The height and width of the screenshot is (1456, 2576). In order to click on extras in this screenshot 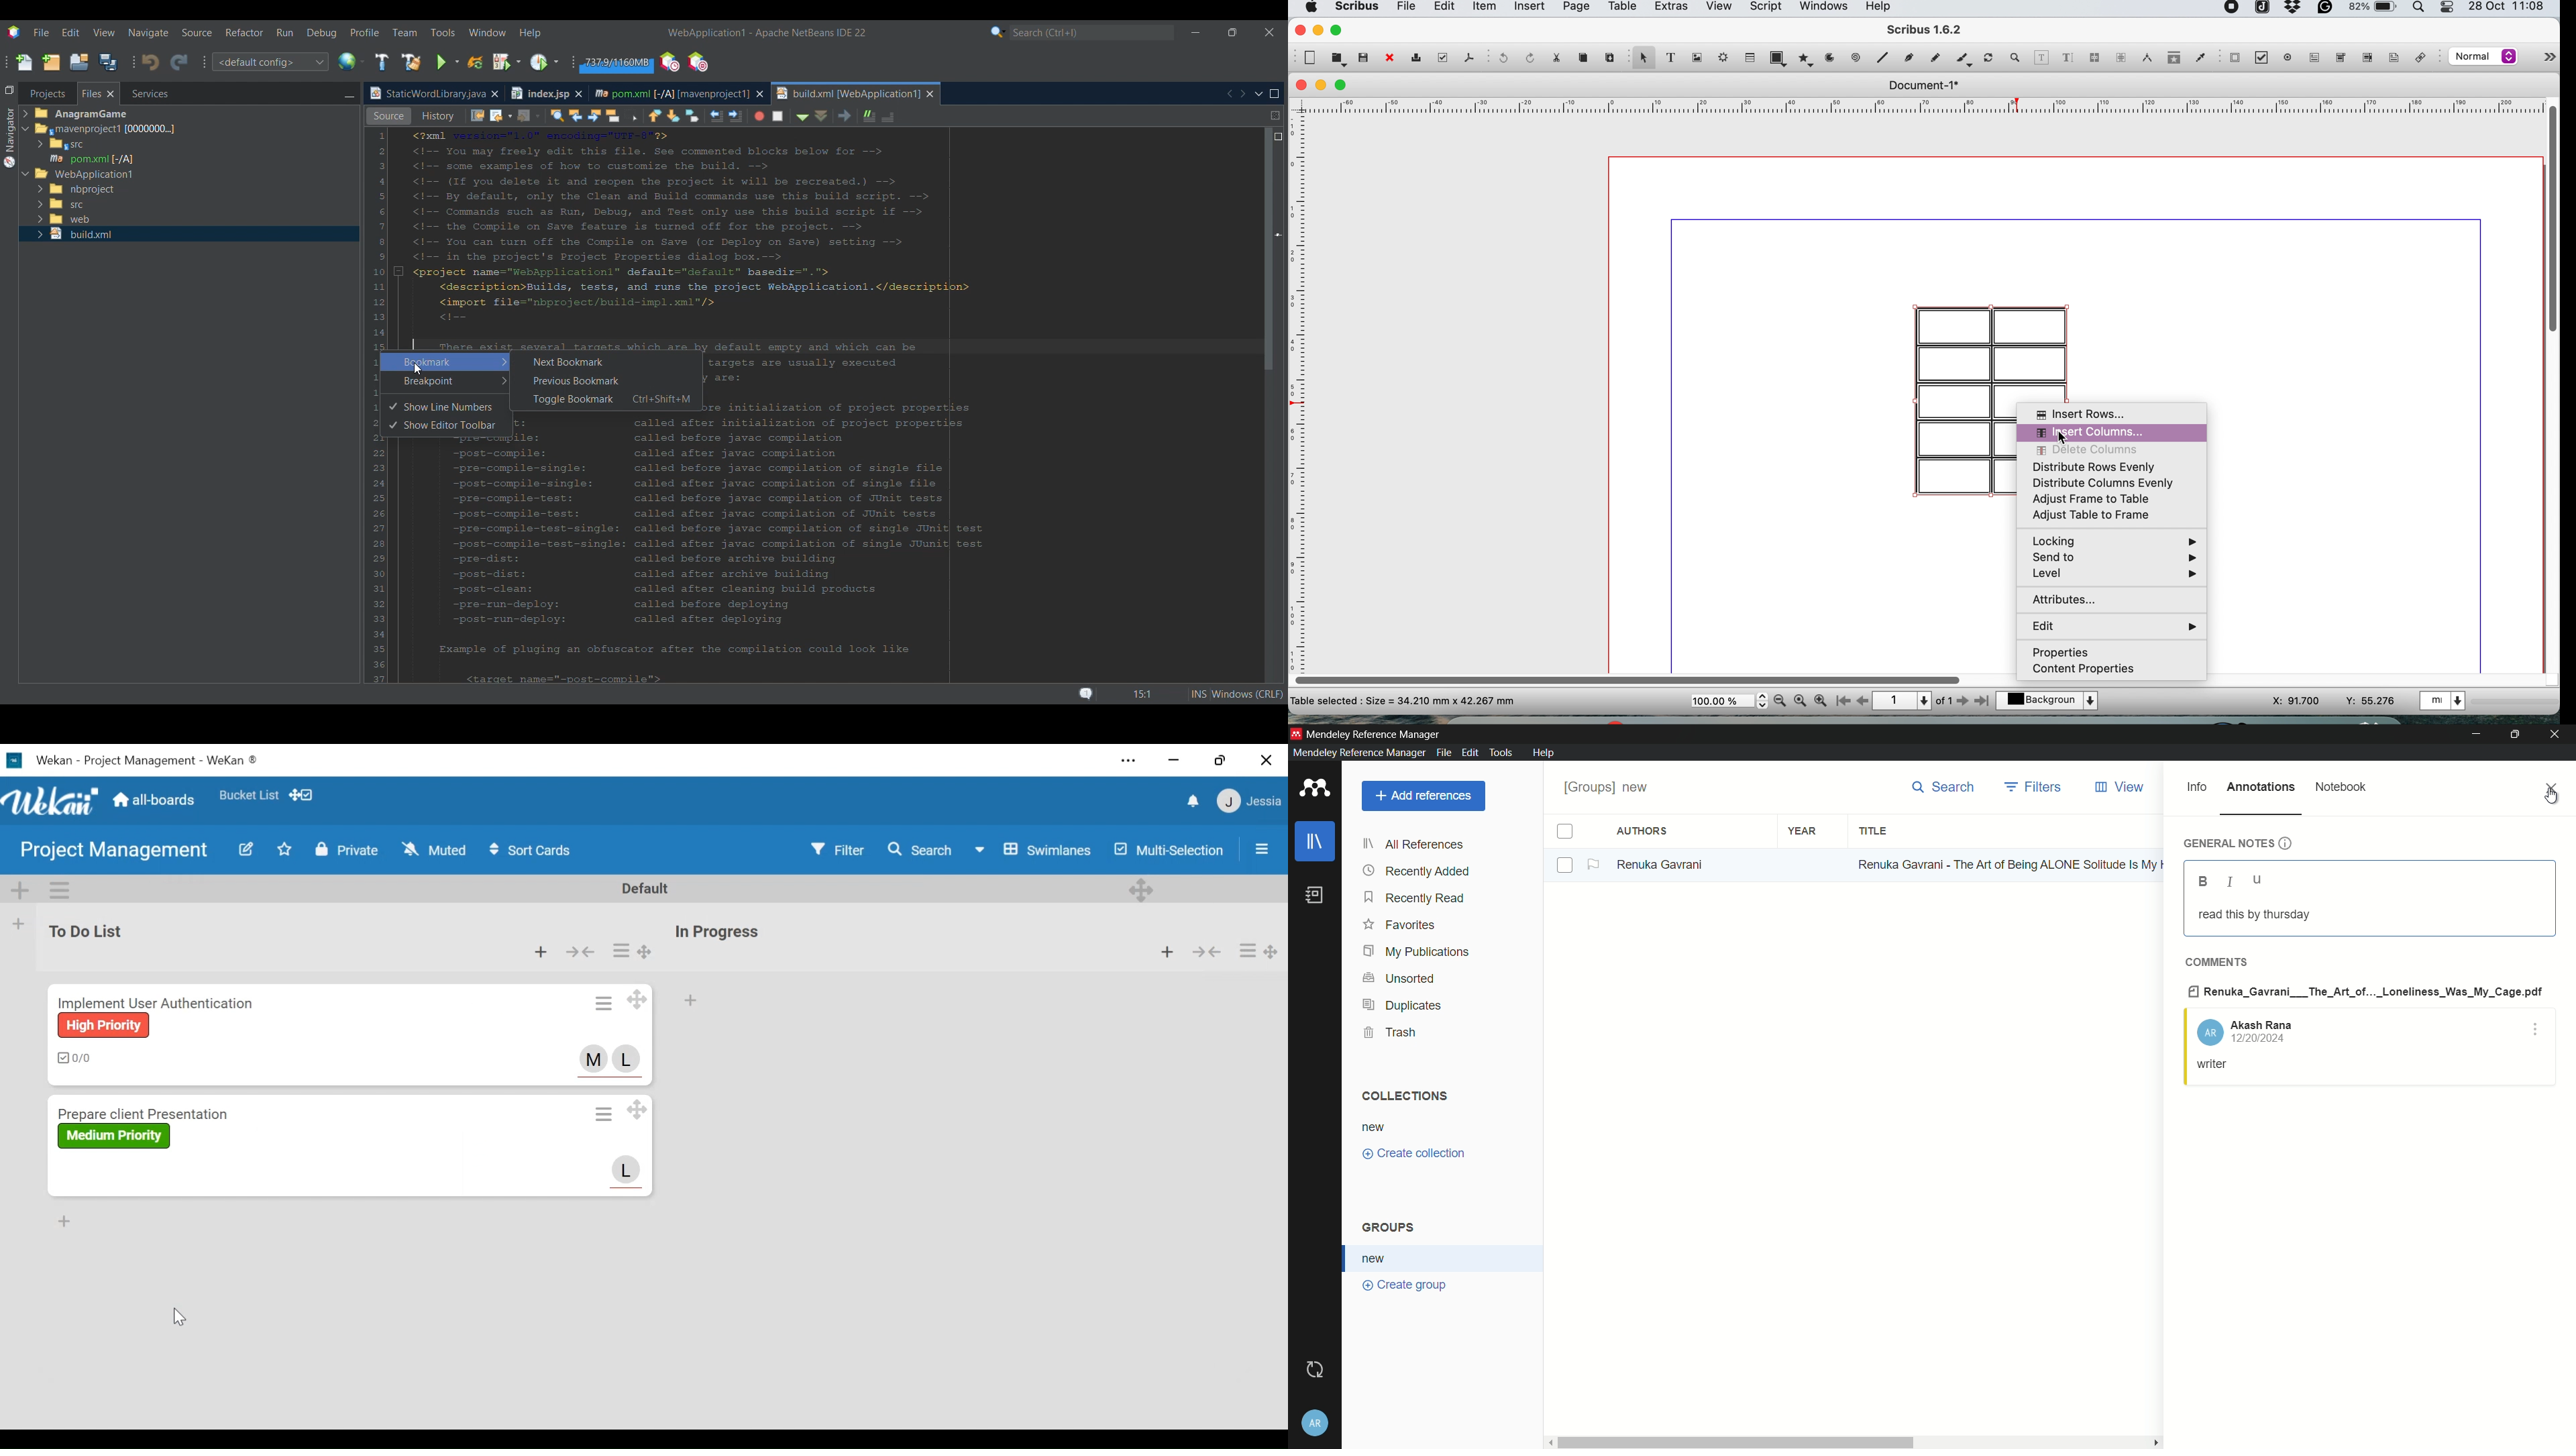, I will do `click(1671, 9)`.